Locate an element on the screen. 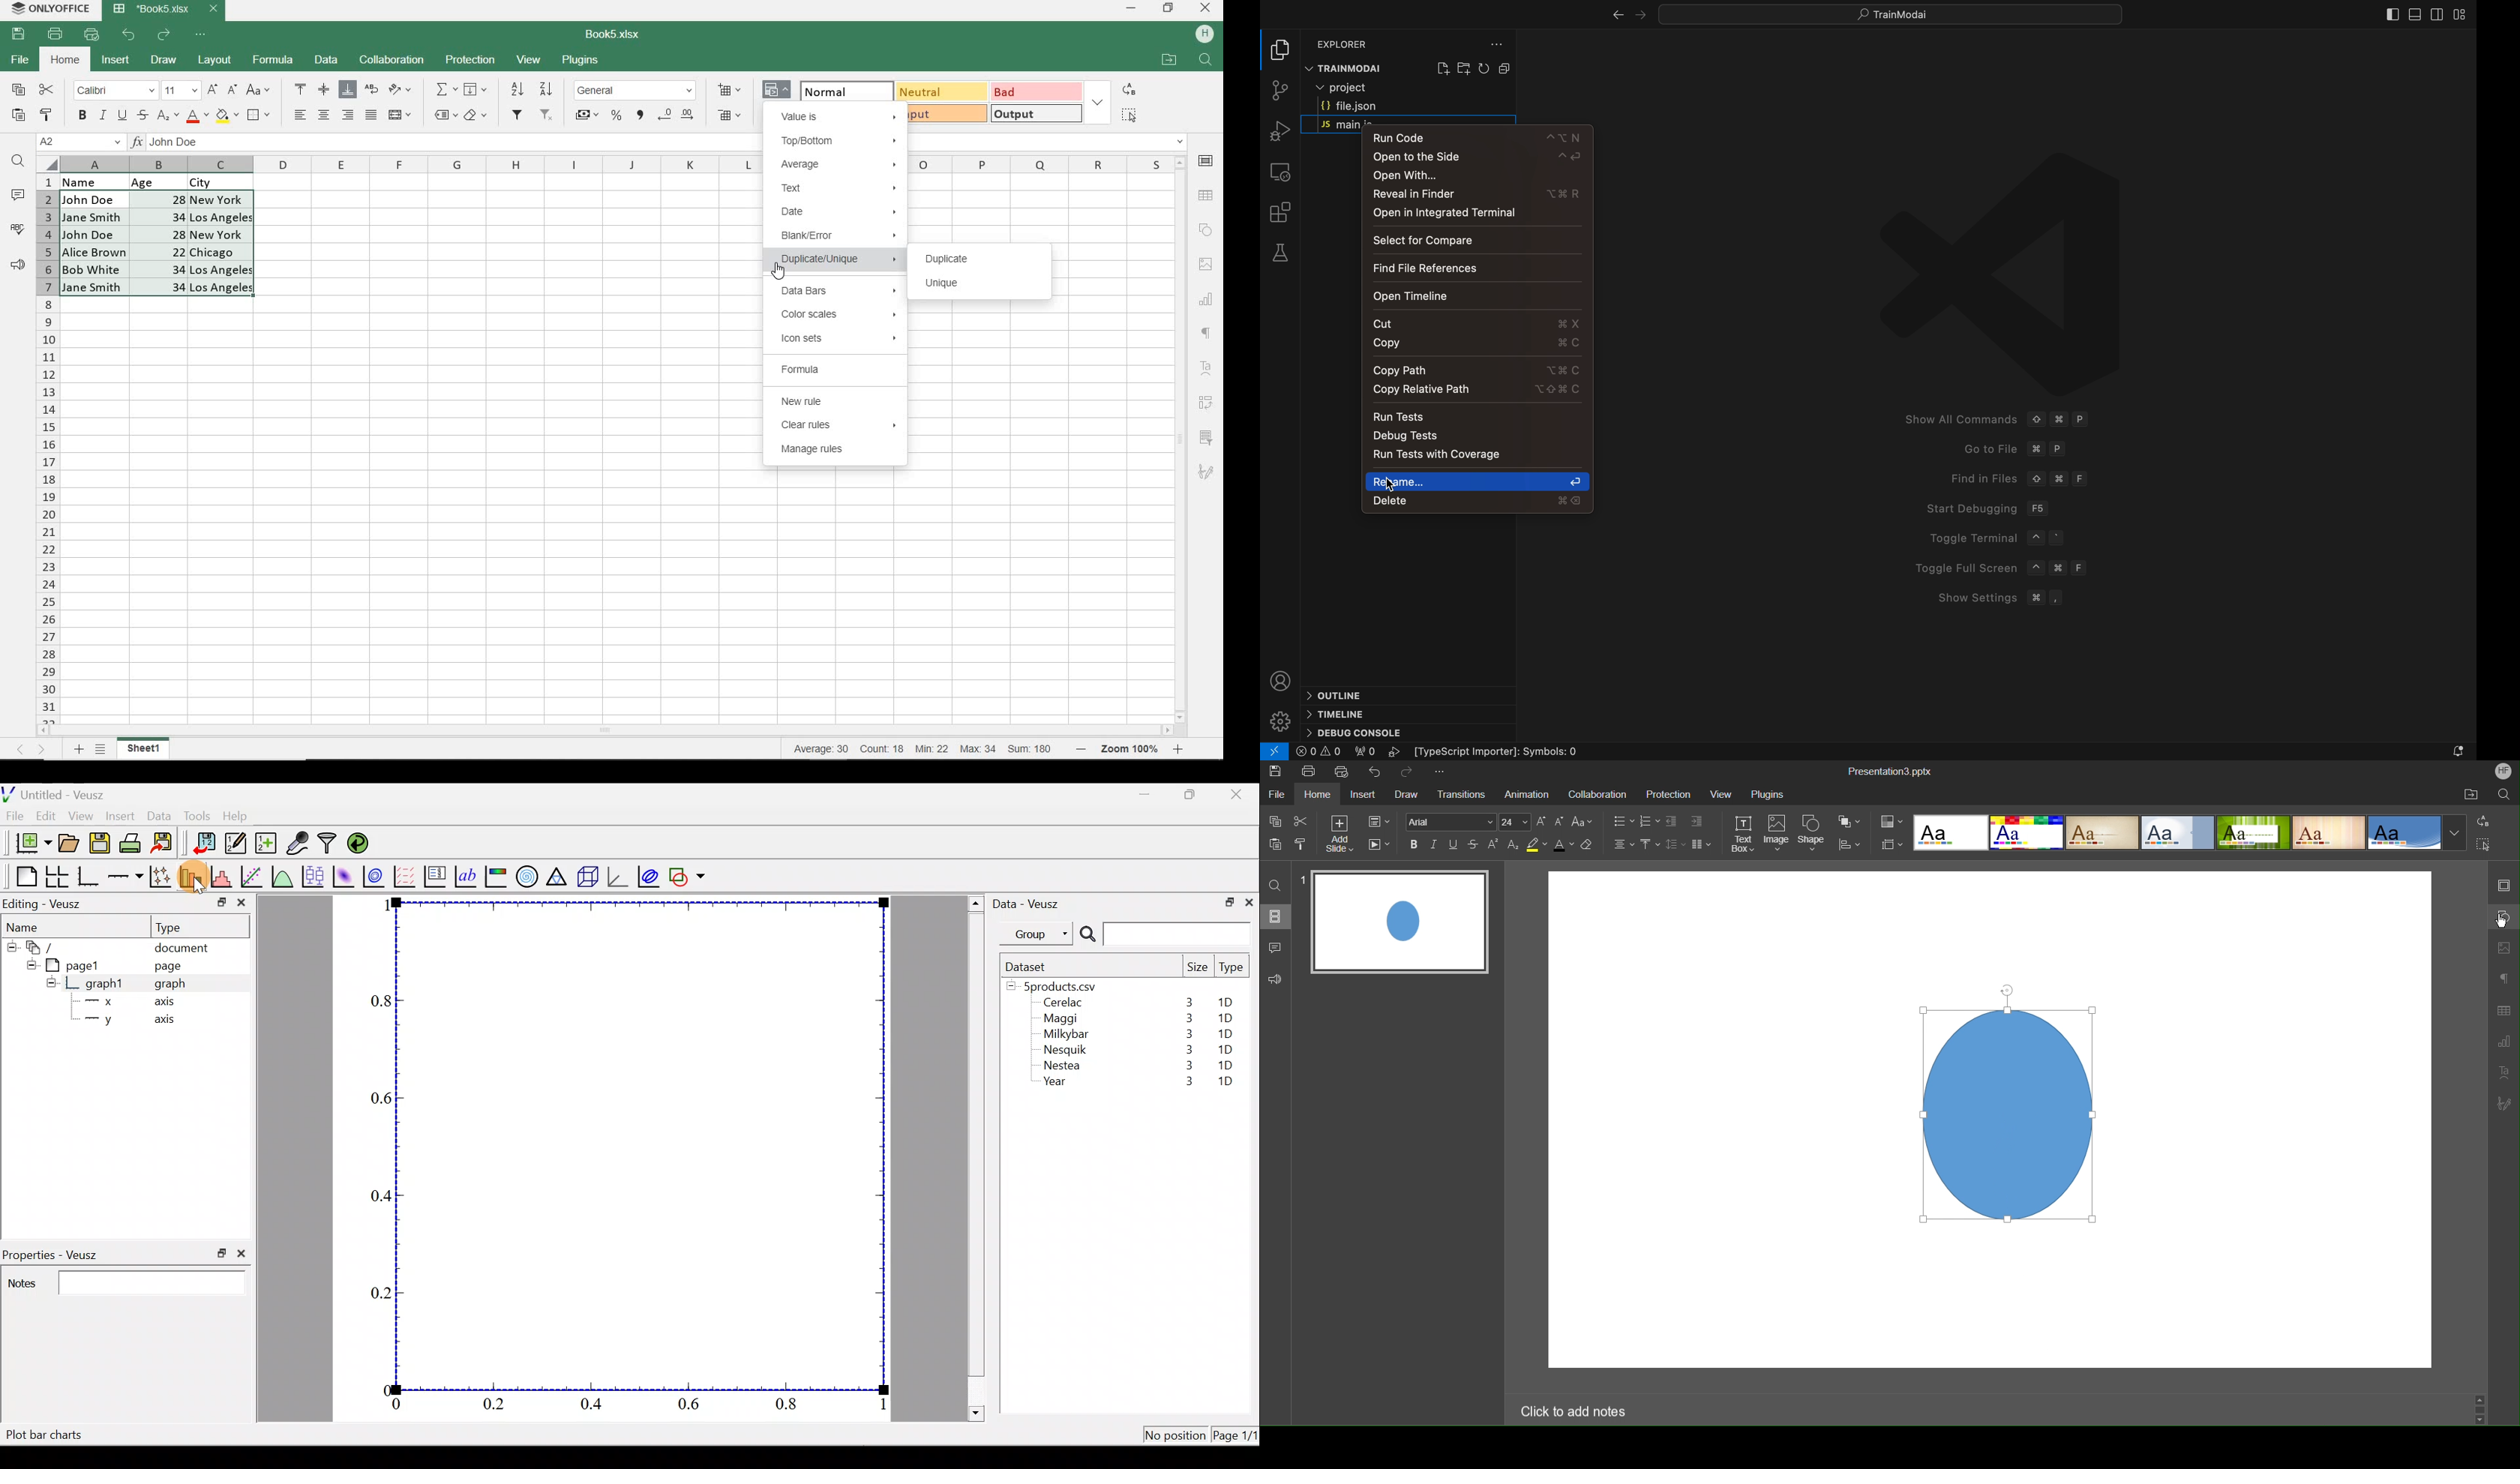 This screenshot has width=2520, height=1484. Bullet List is located at coordinates (1623, 823).